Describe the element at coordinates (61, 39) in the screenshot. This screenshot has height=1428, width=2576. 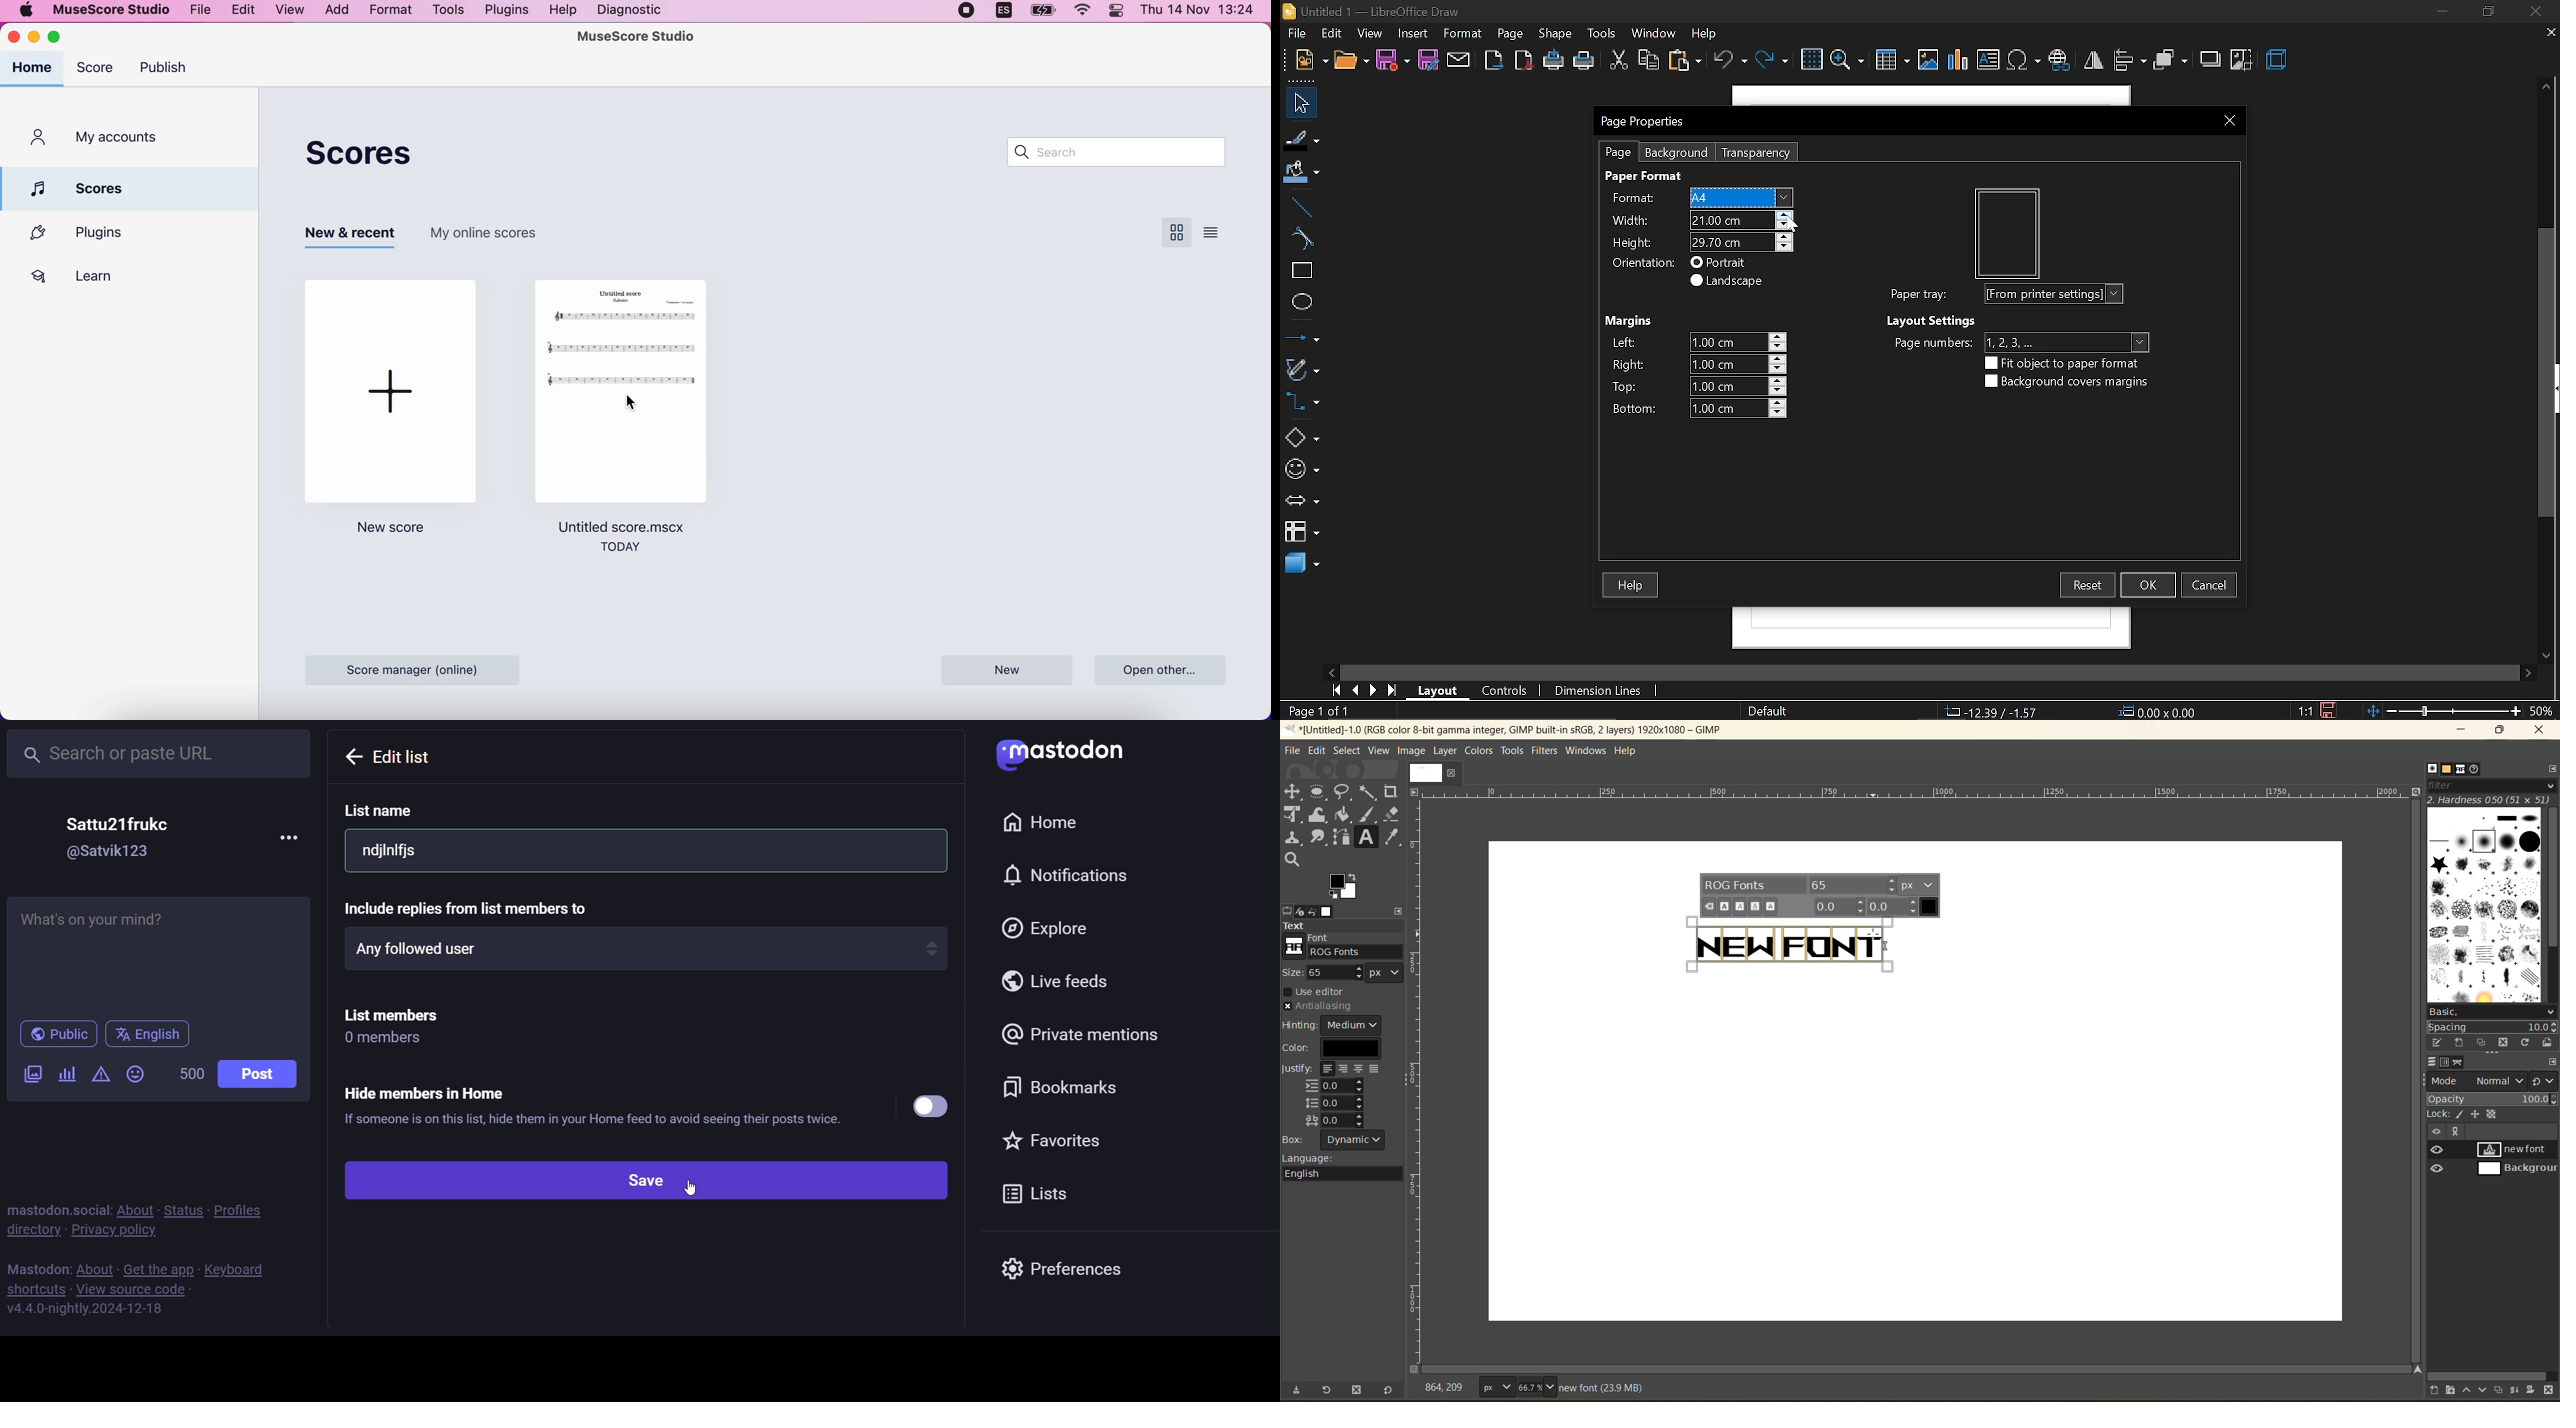
I see `maximize` at that location.